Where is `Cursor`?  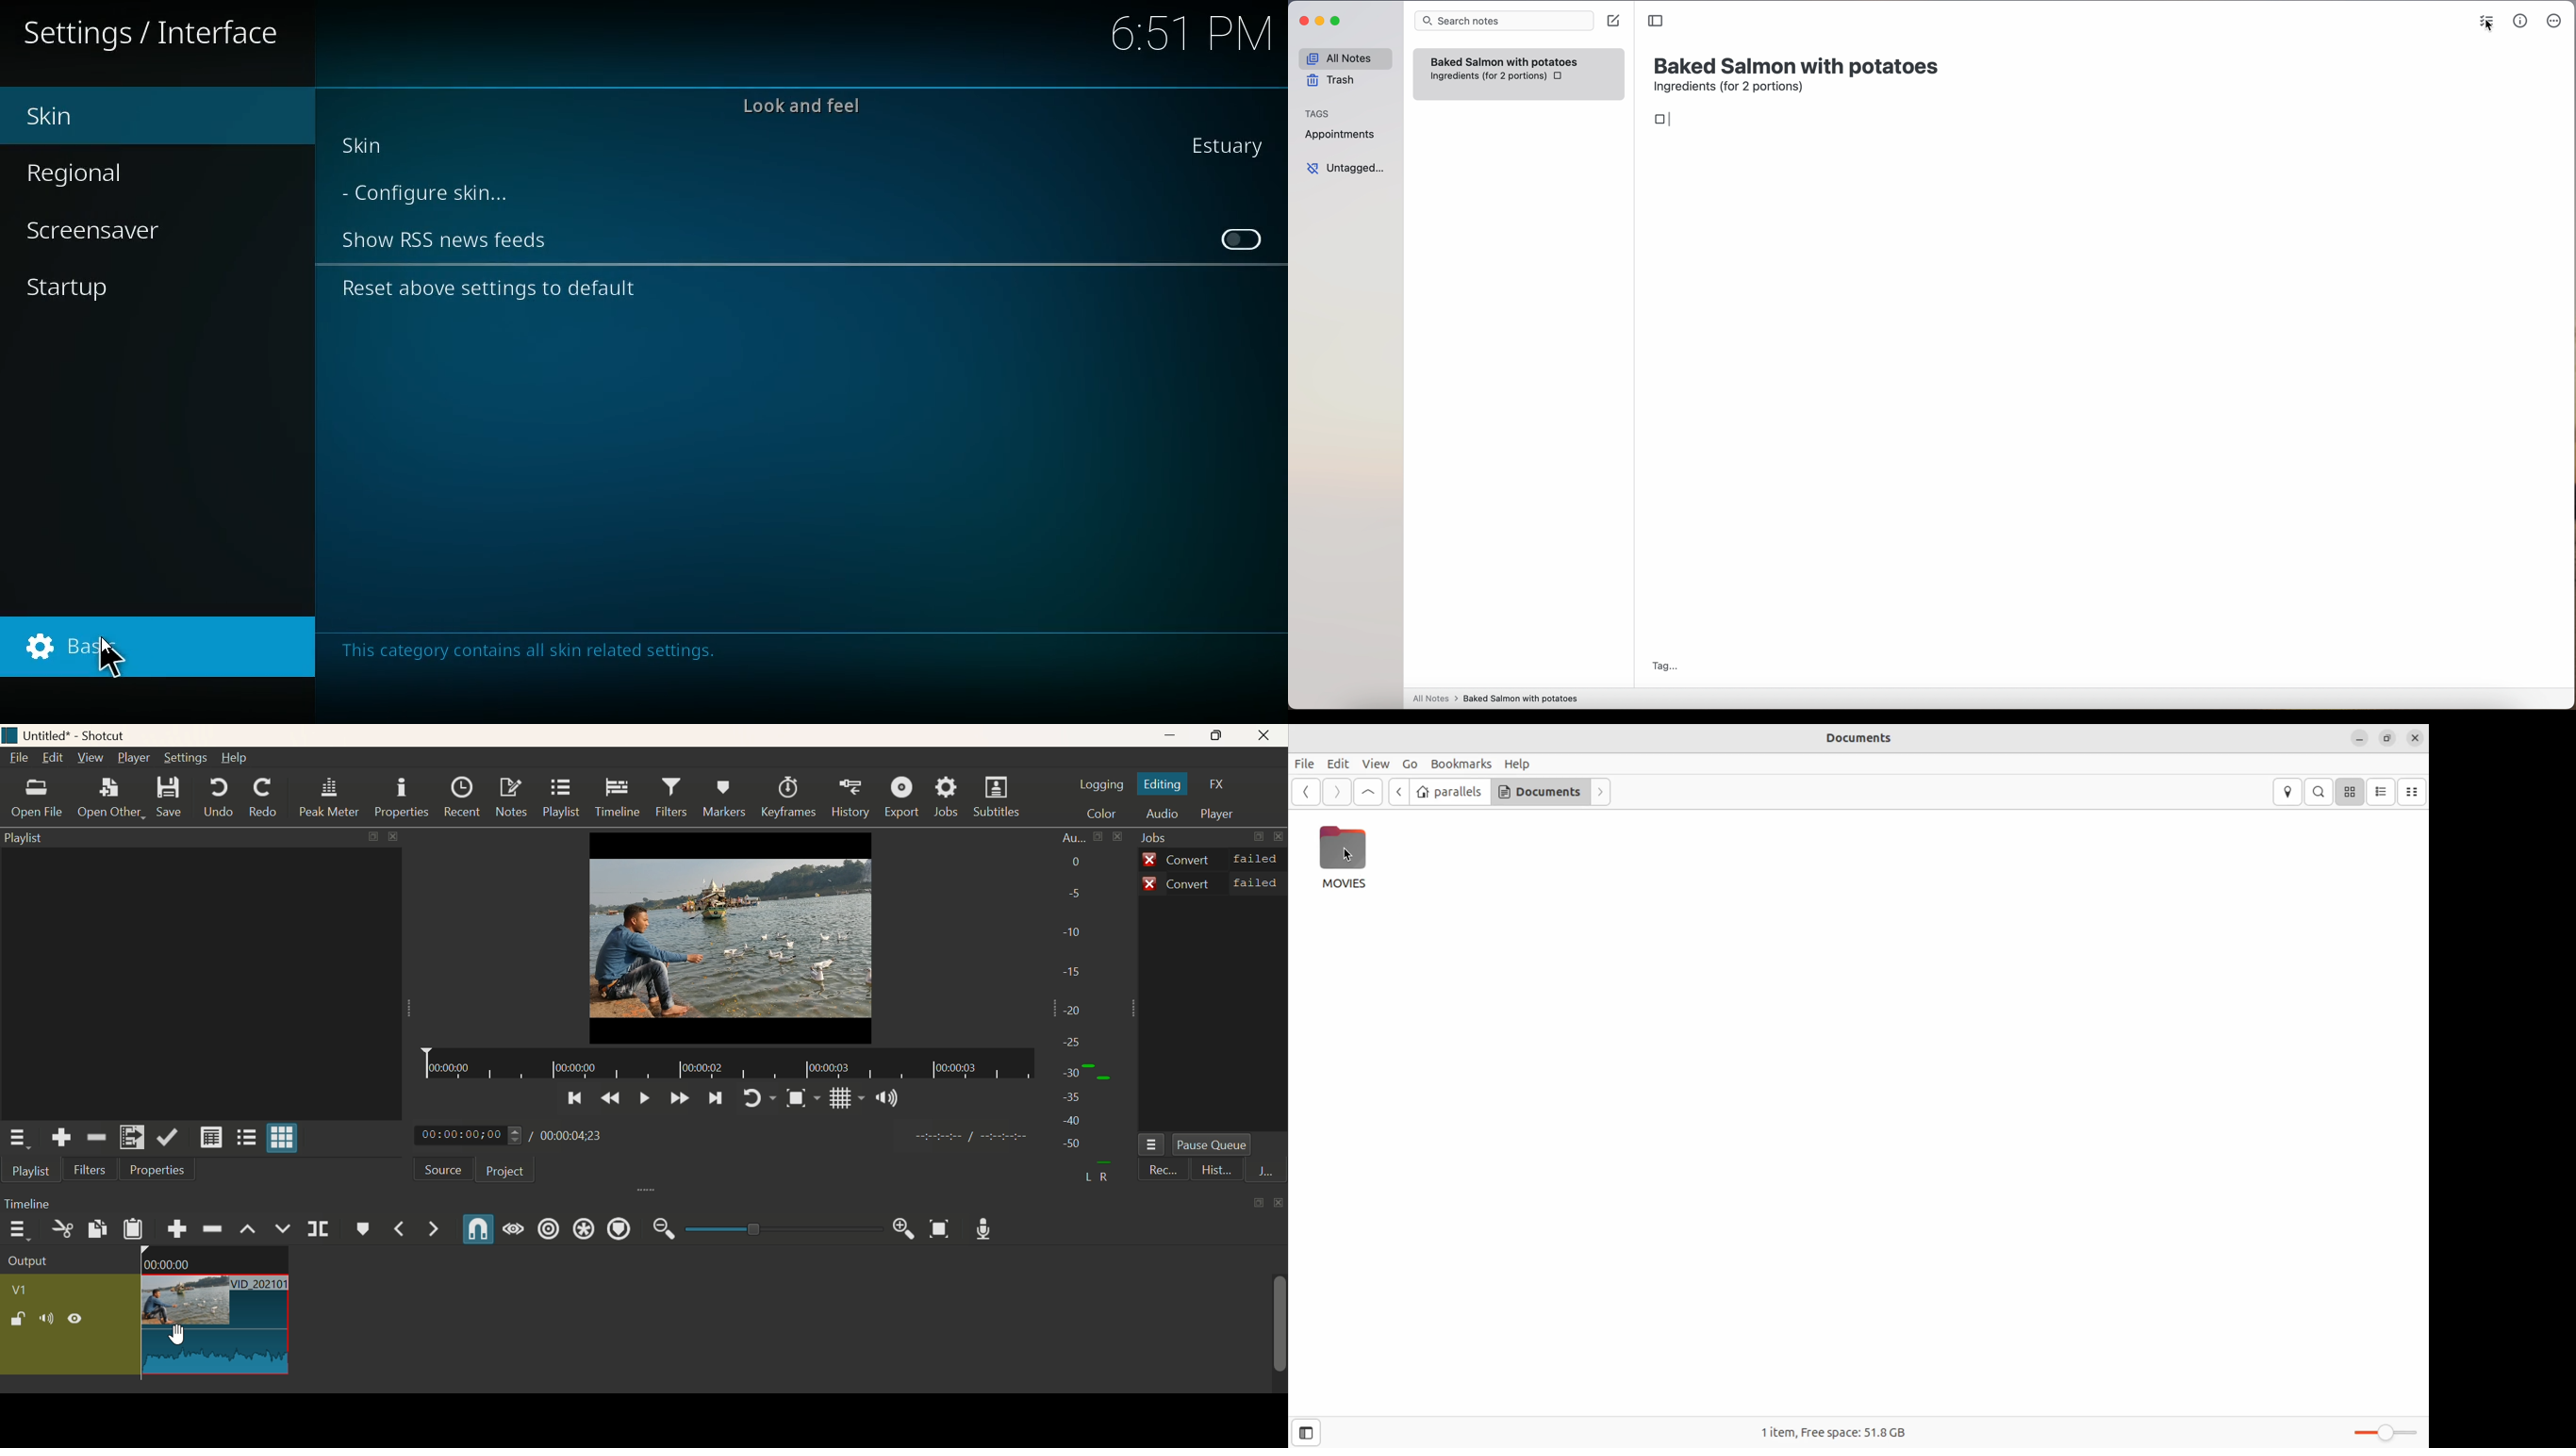 Cursor is located at coordinates (108, 656).